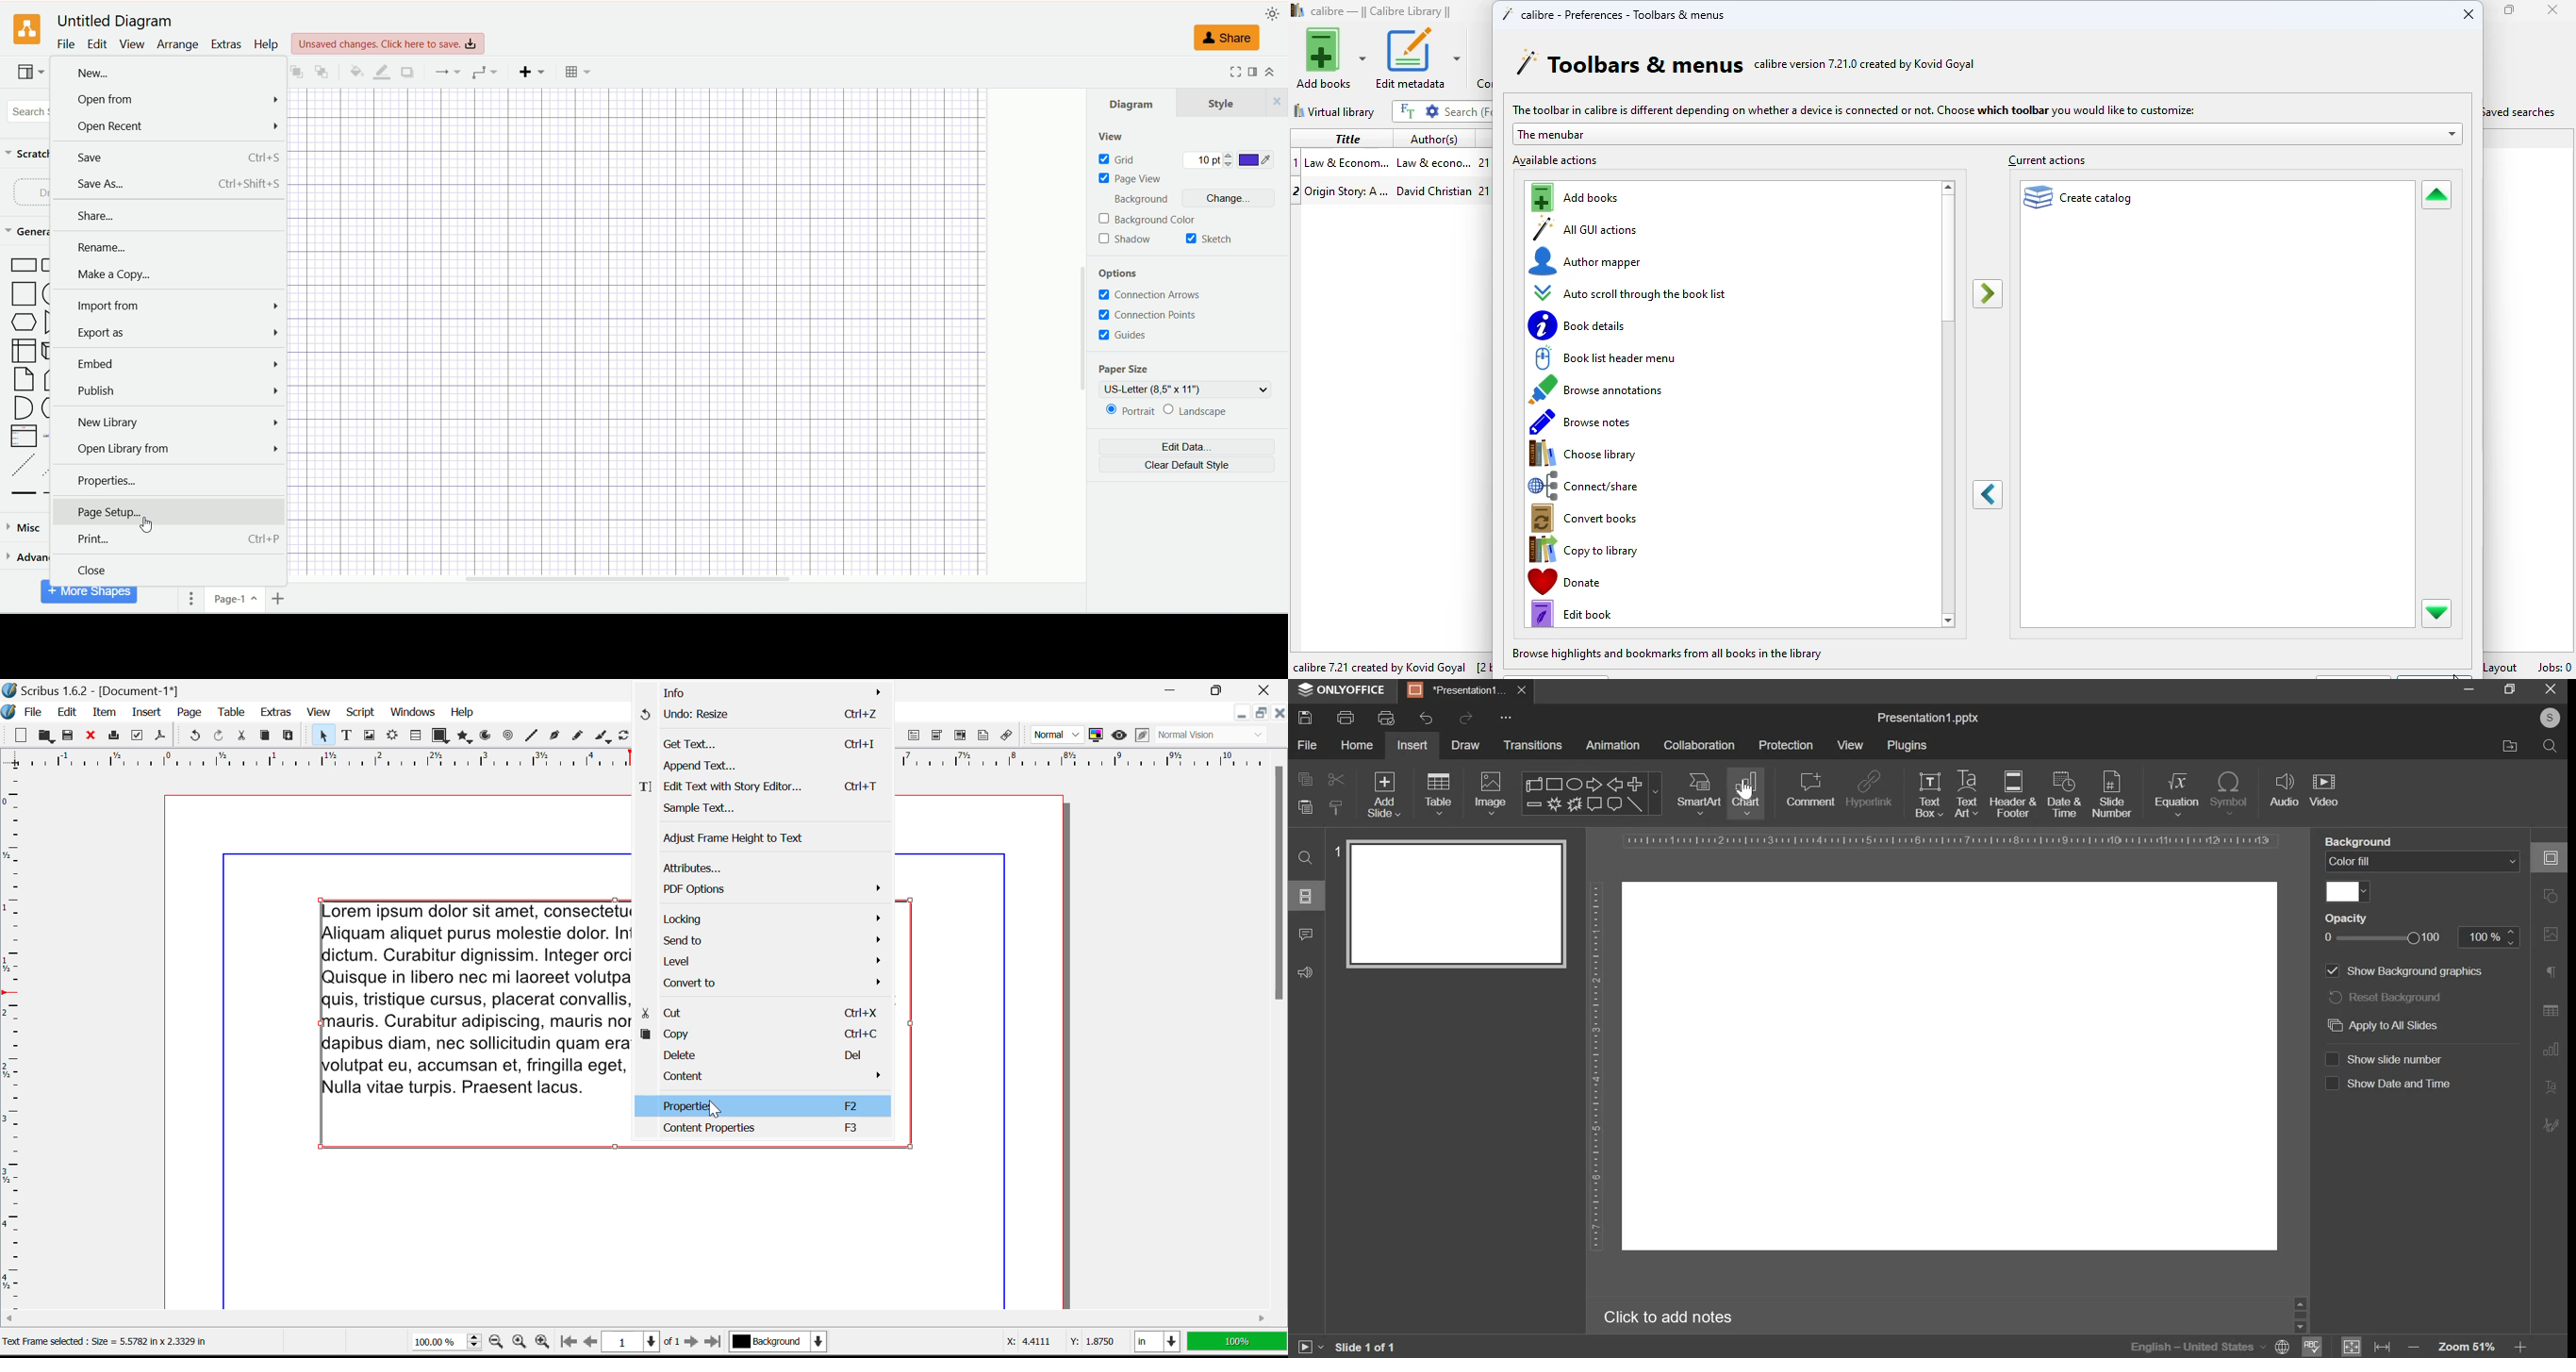 This screenshot has height=1372, width=2576. I want to click on Save, so click(69, 736).